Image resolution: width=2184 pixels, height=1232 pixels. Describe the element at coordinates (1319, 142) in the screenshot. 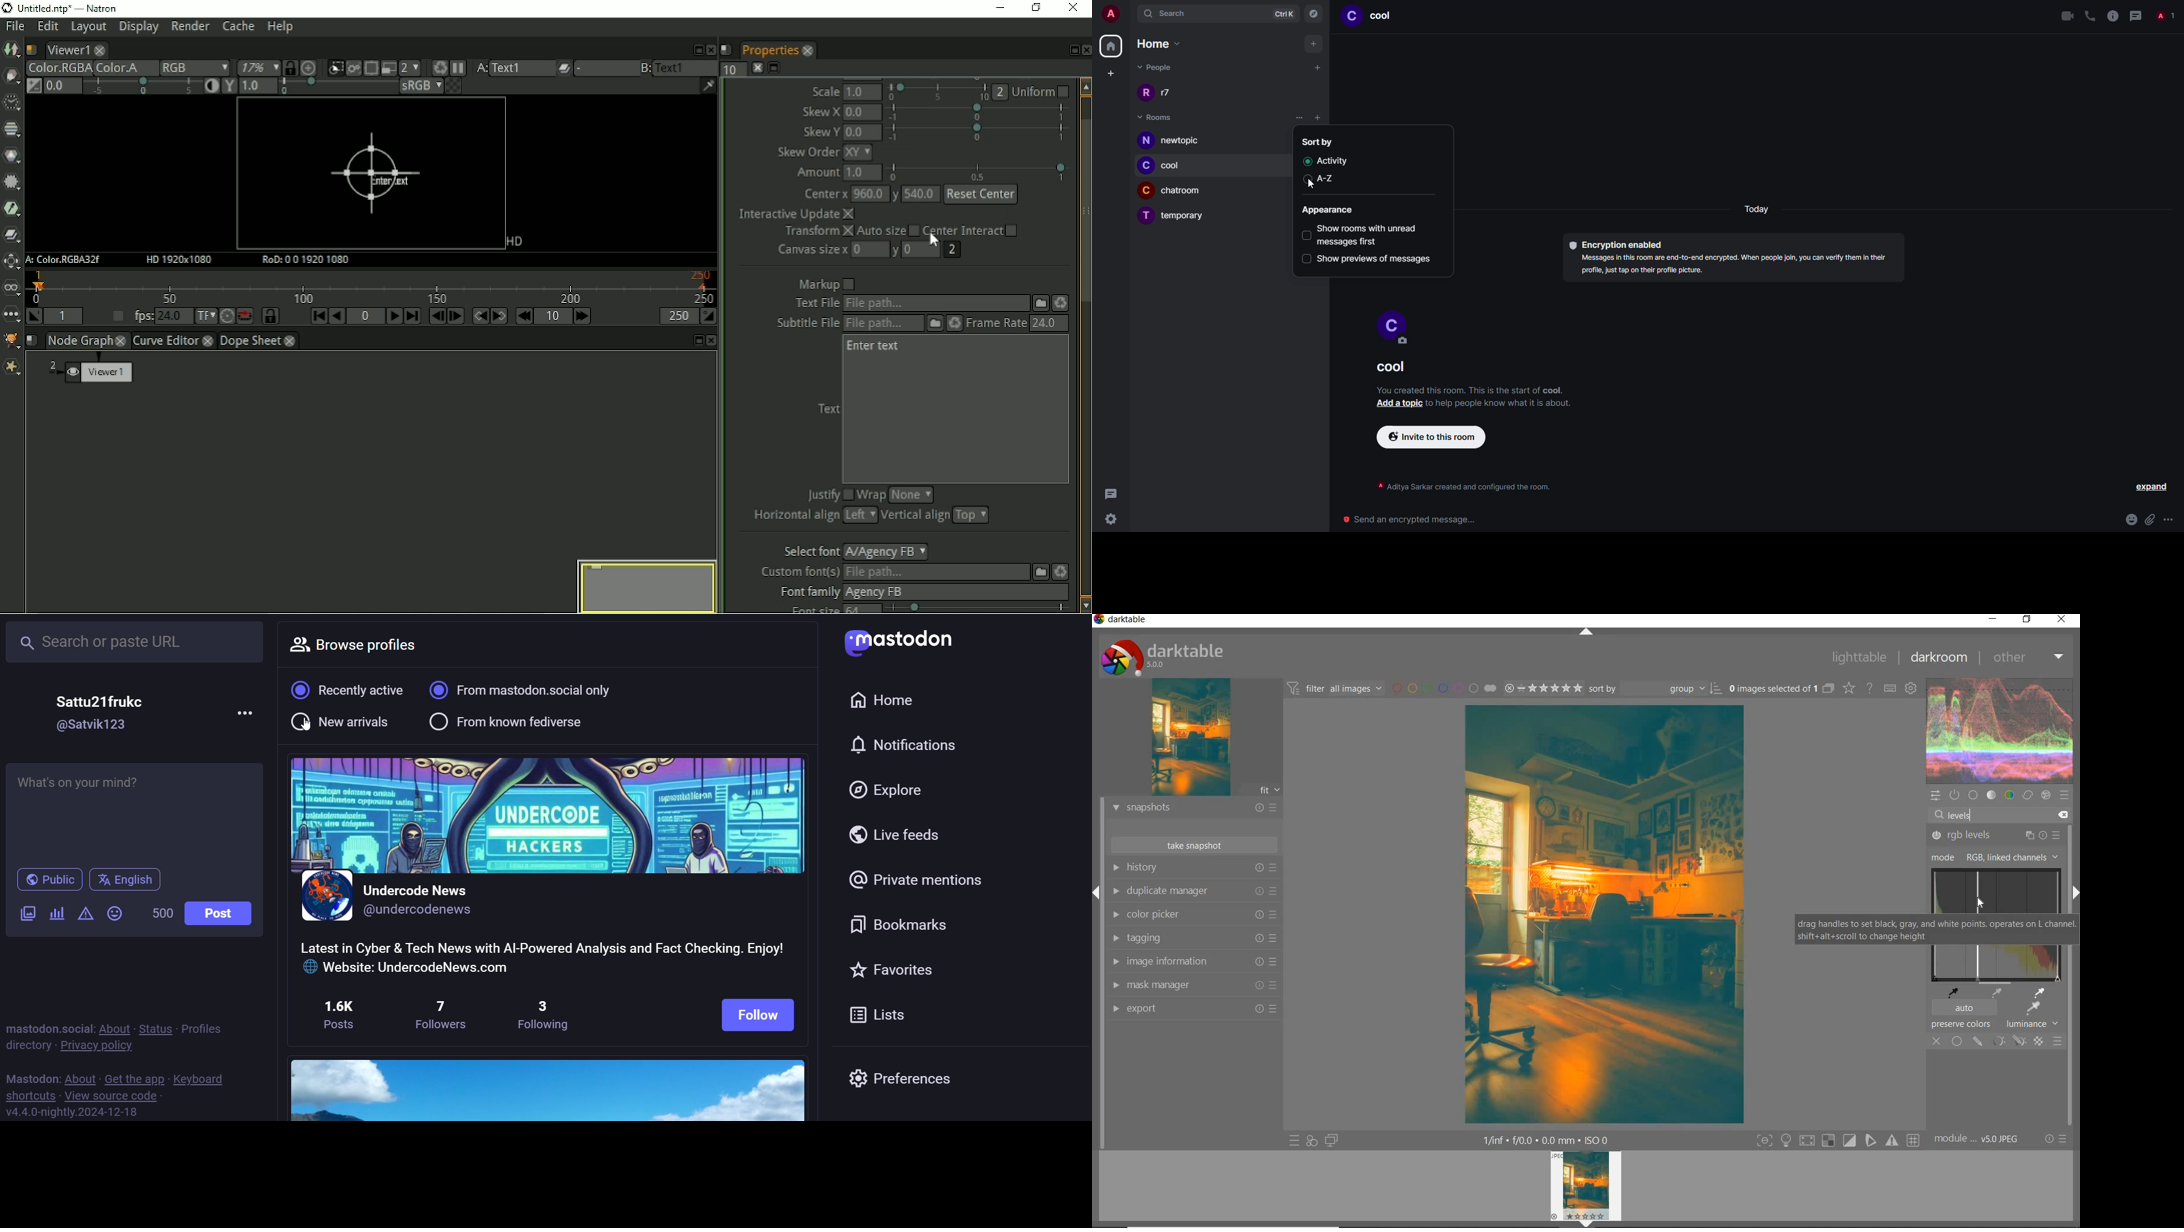

I see `sort by` at that location.